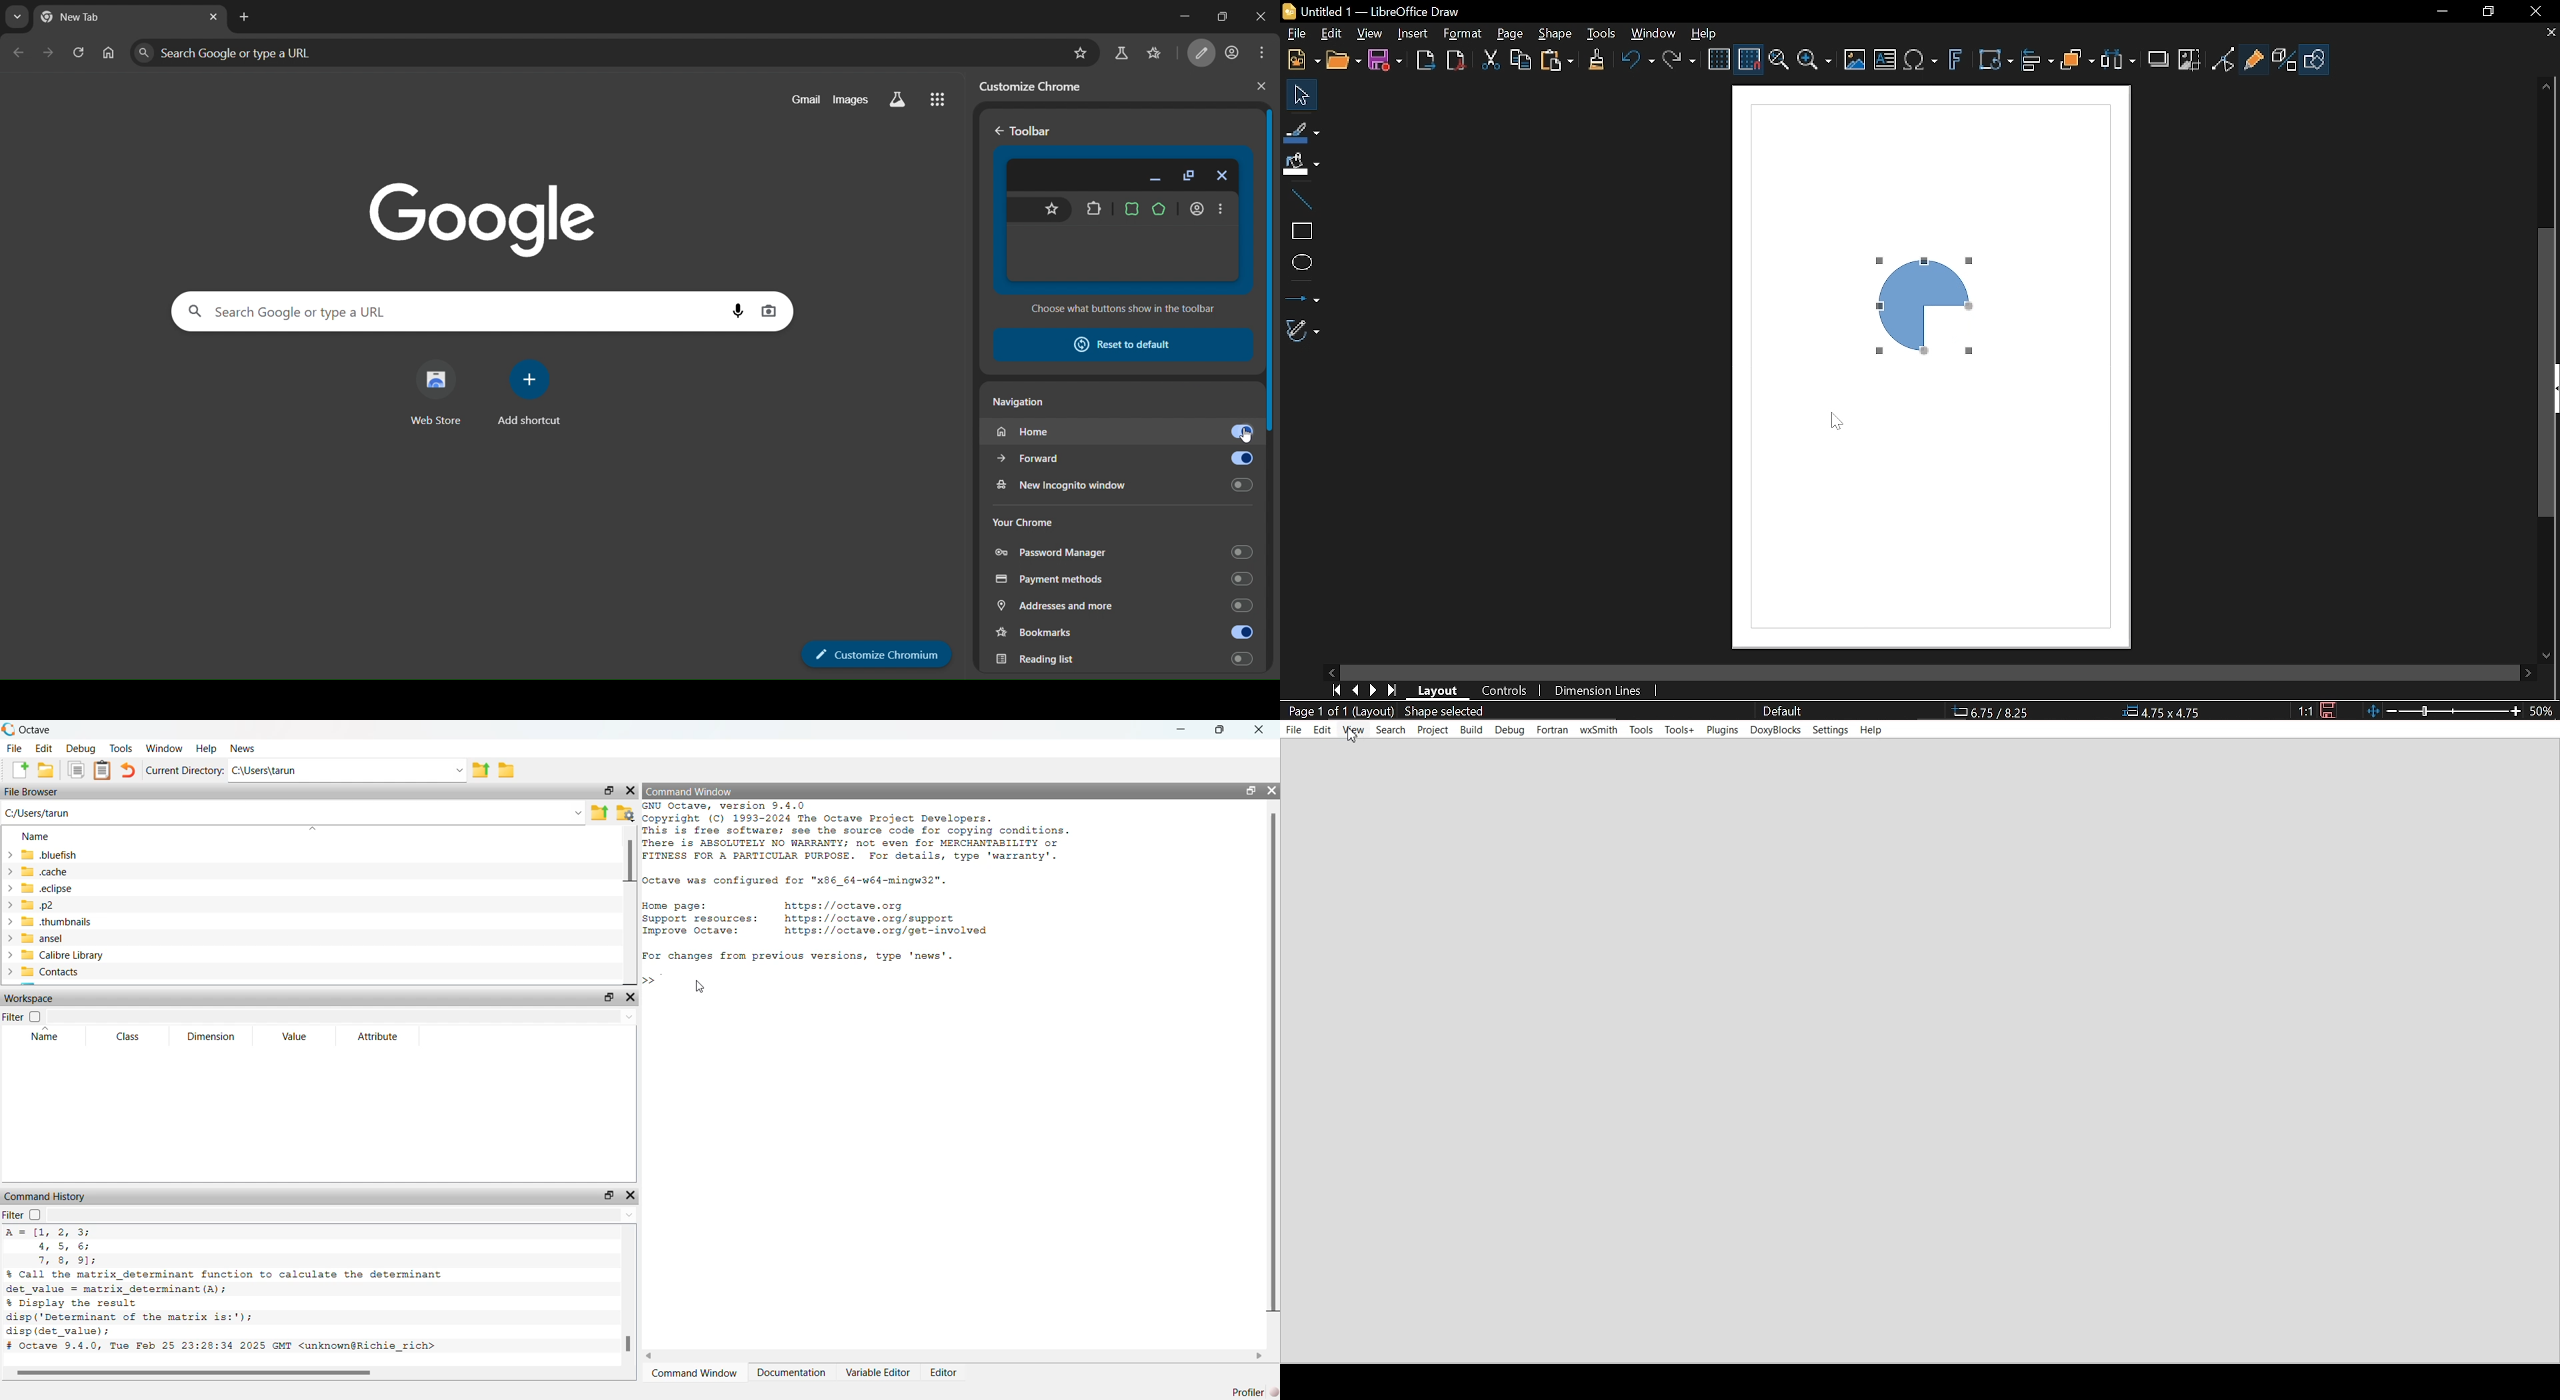  What do you see at coordinates (1091, 459) in the screenshot?
I see `forward` at bounding box center [1091, 459].